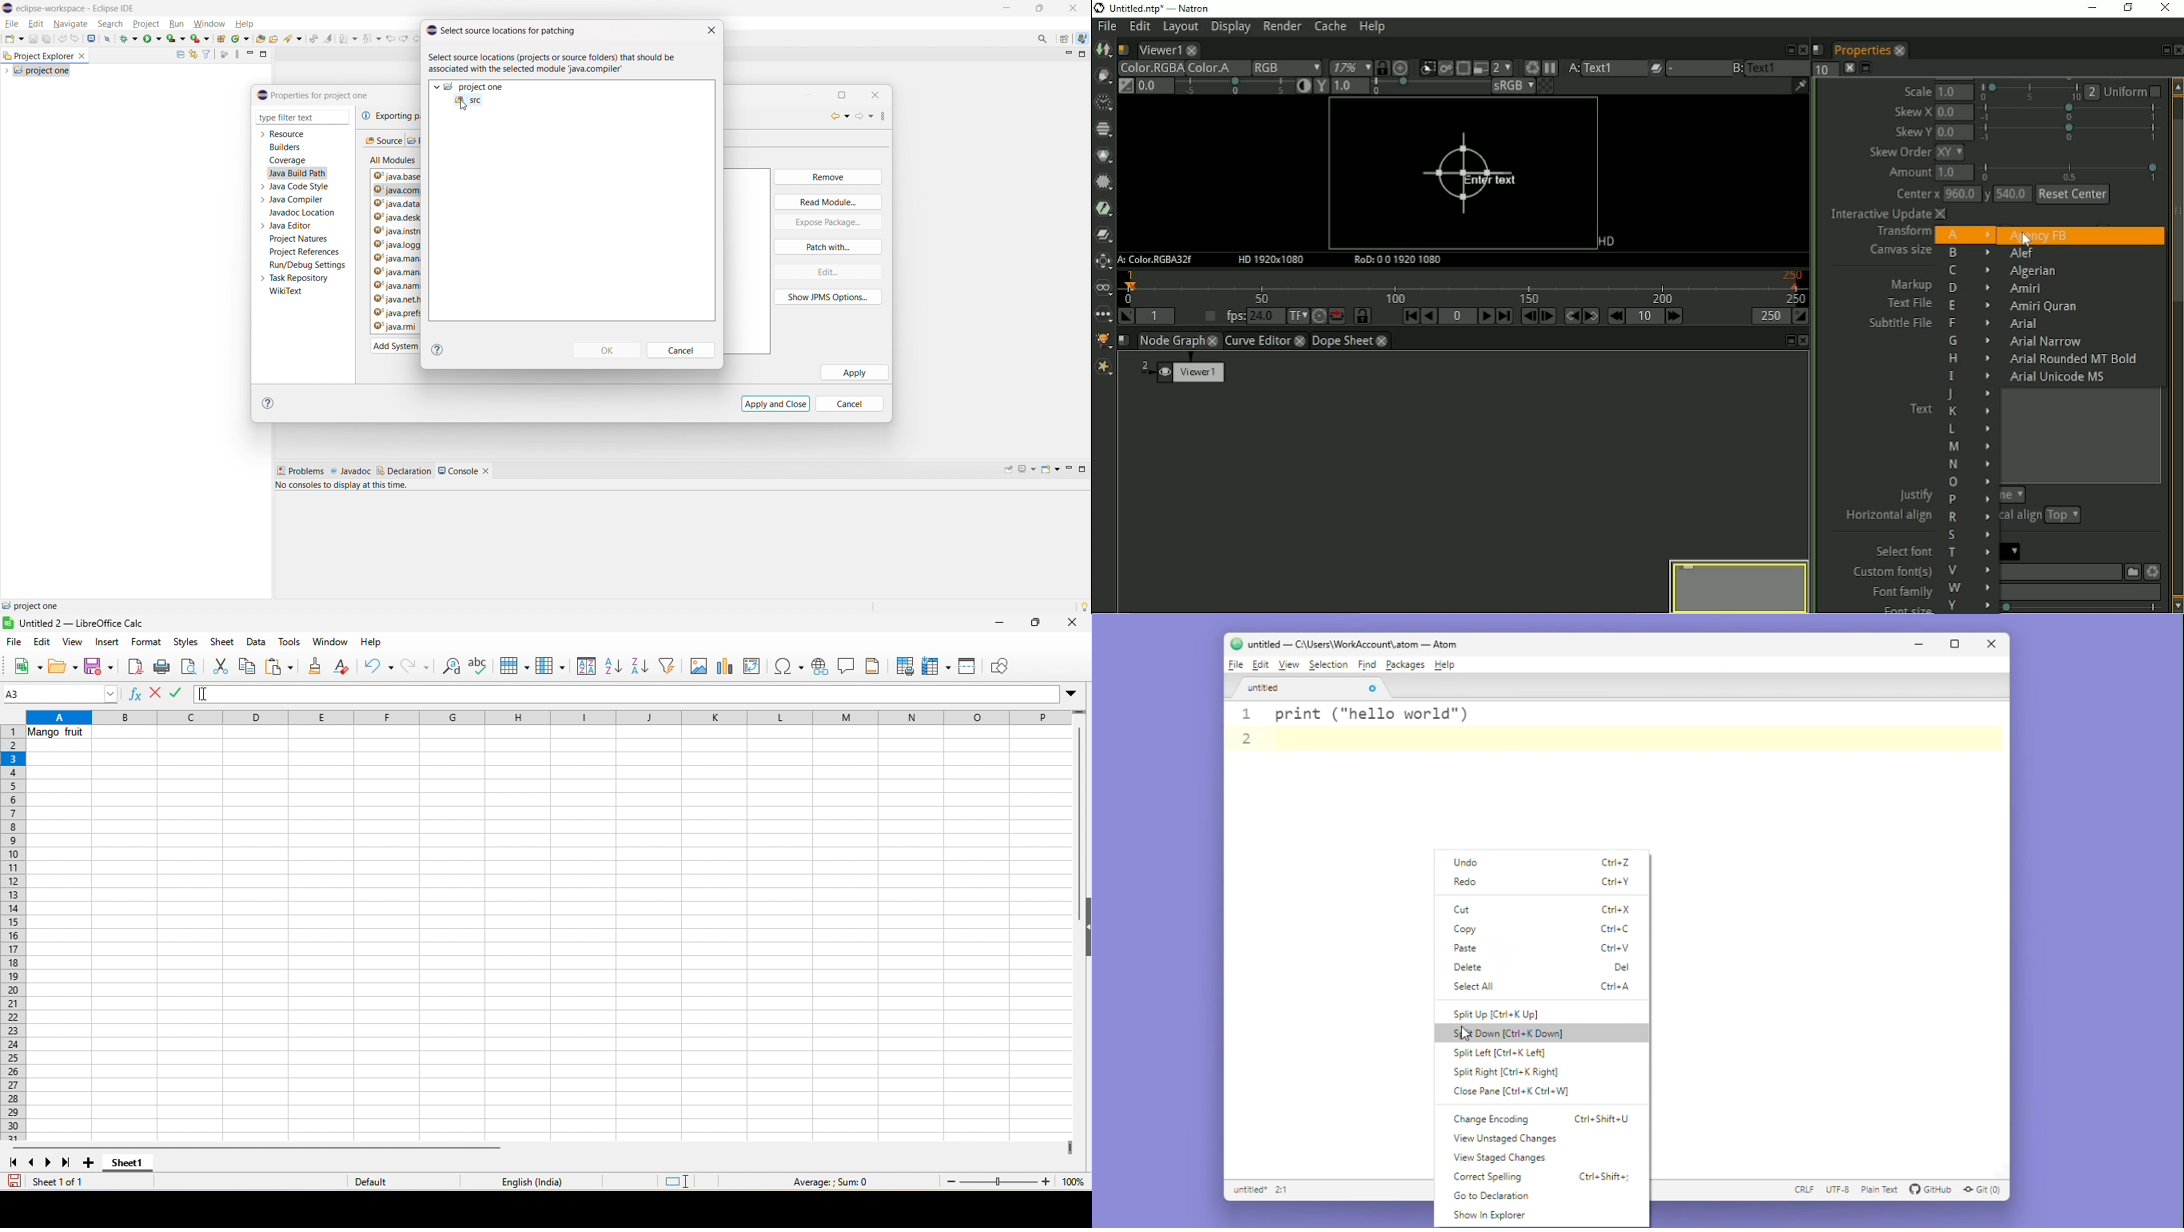 The height and width of the screenshot is (1232, 2184). I want to click on rows, so click(14, 934).